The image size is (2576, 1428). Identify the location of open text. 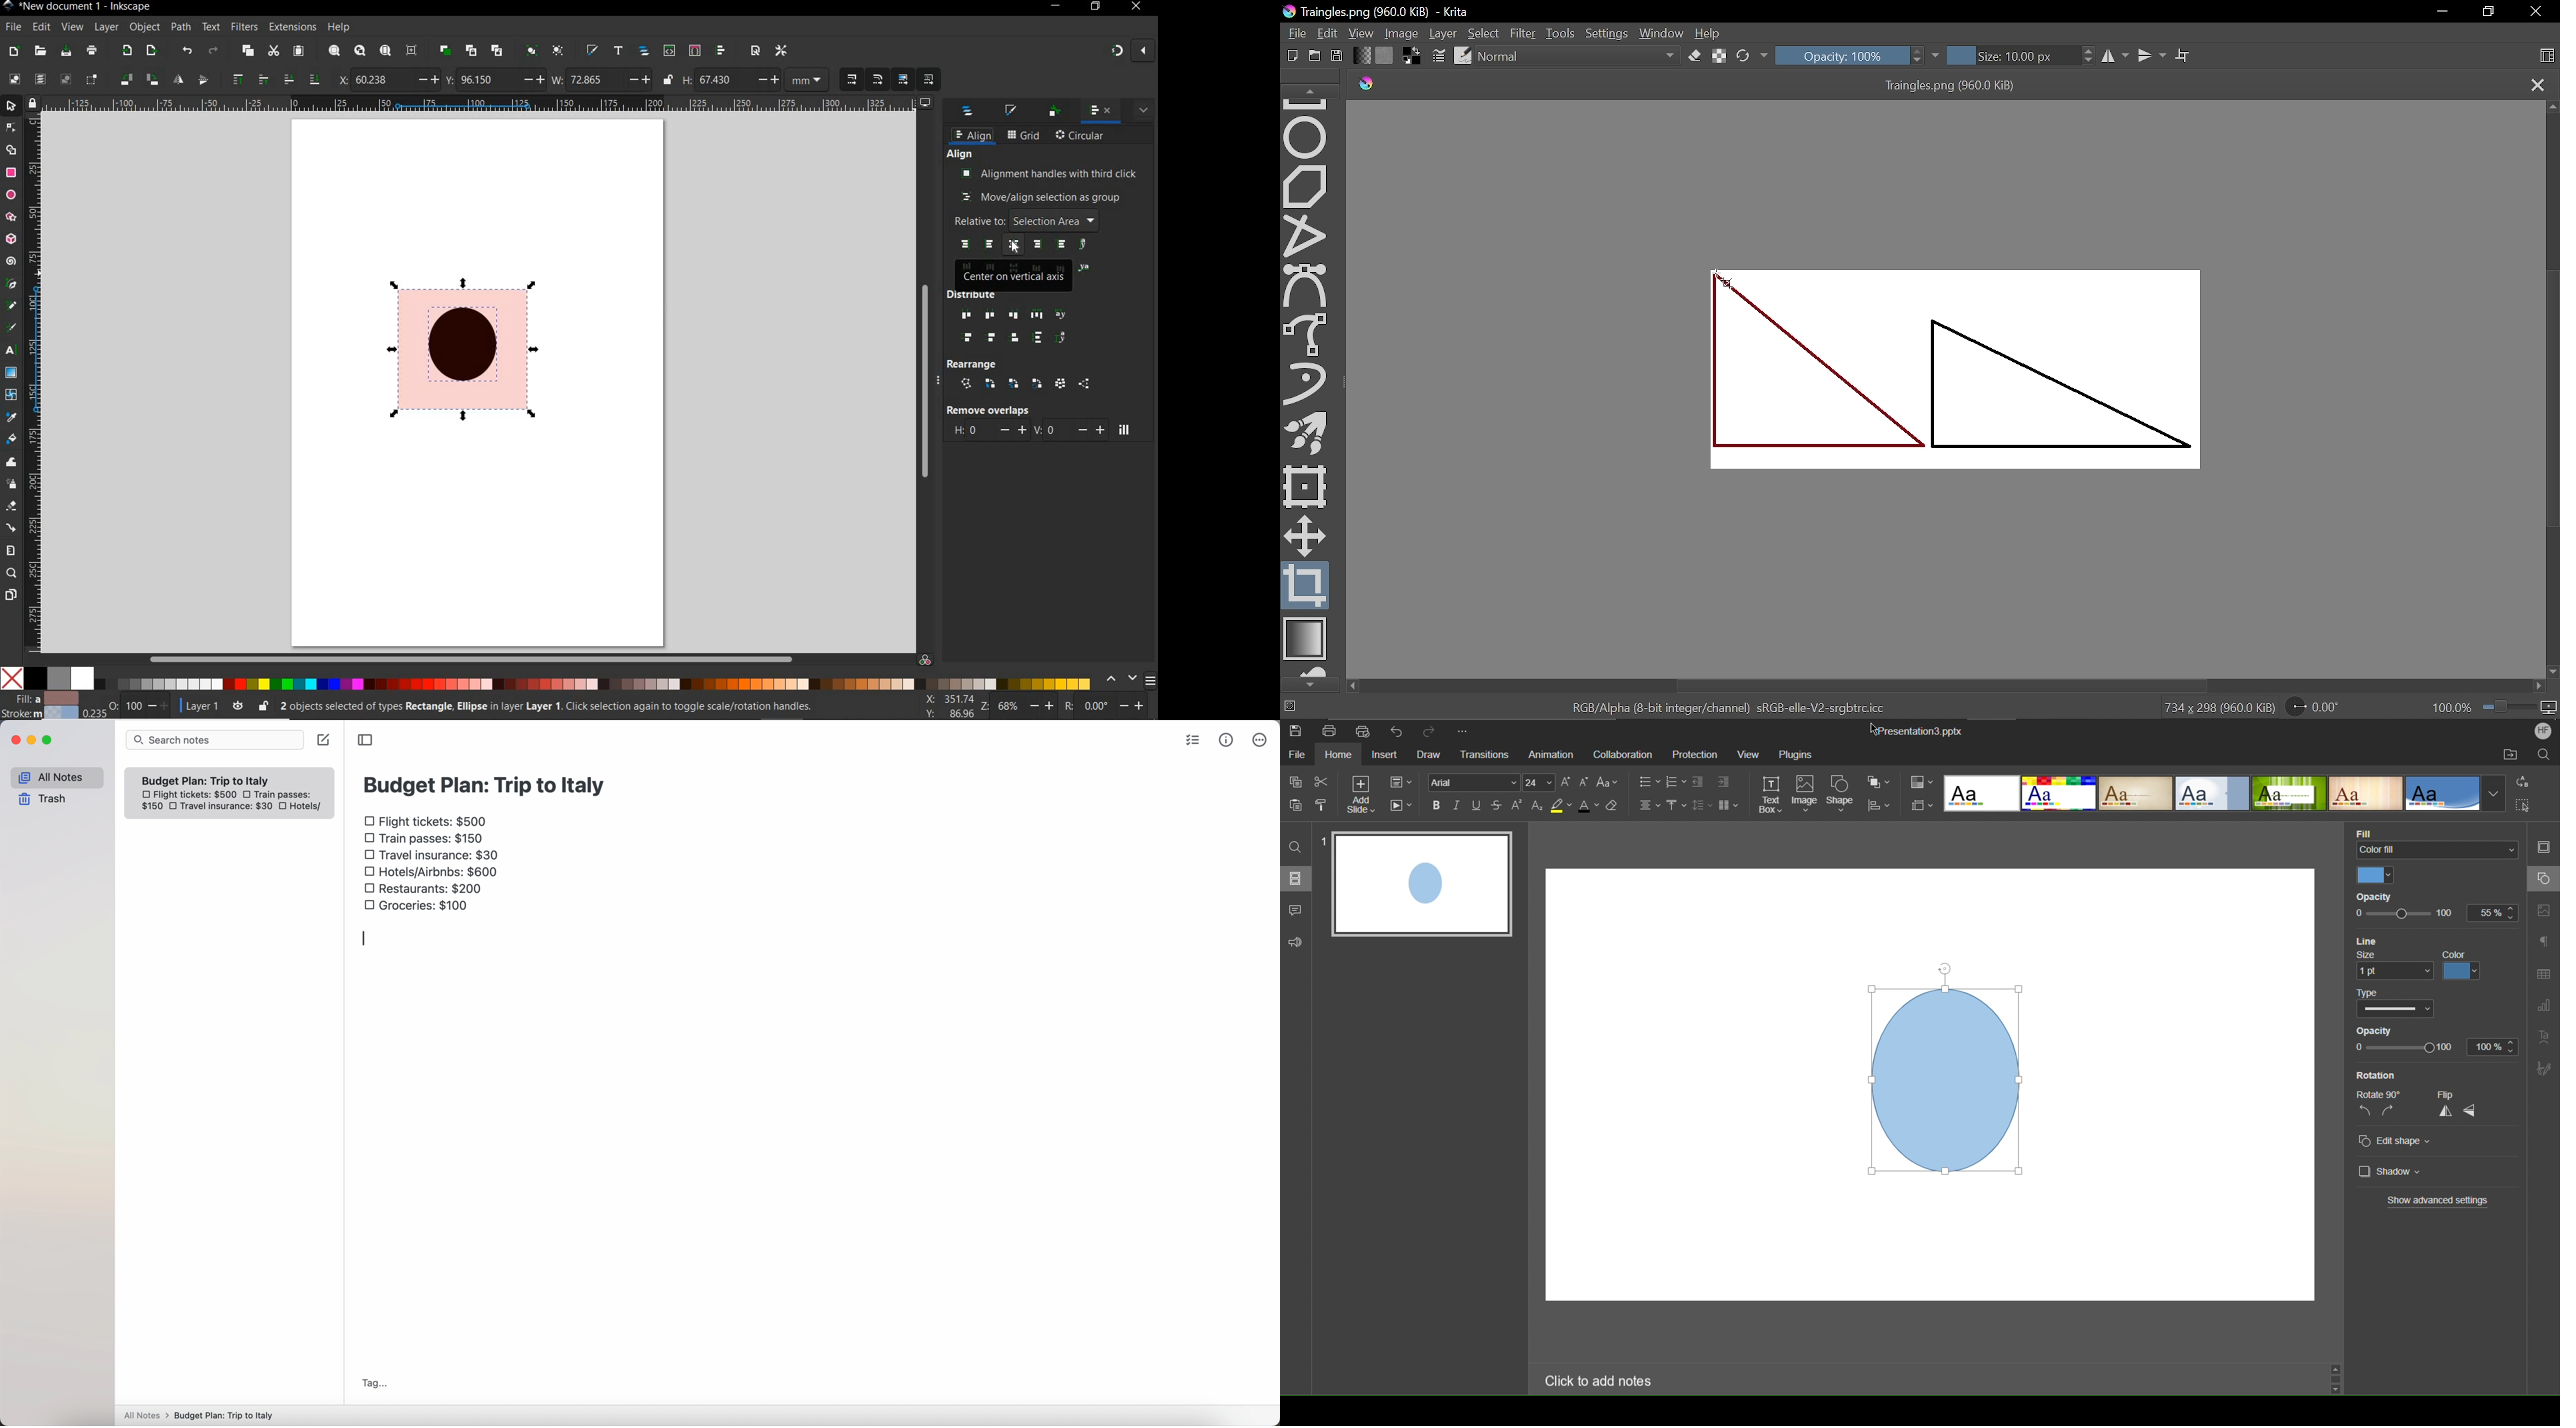
(619, 52).